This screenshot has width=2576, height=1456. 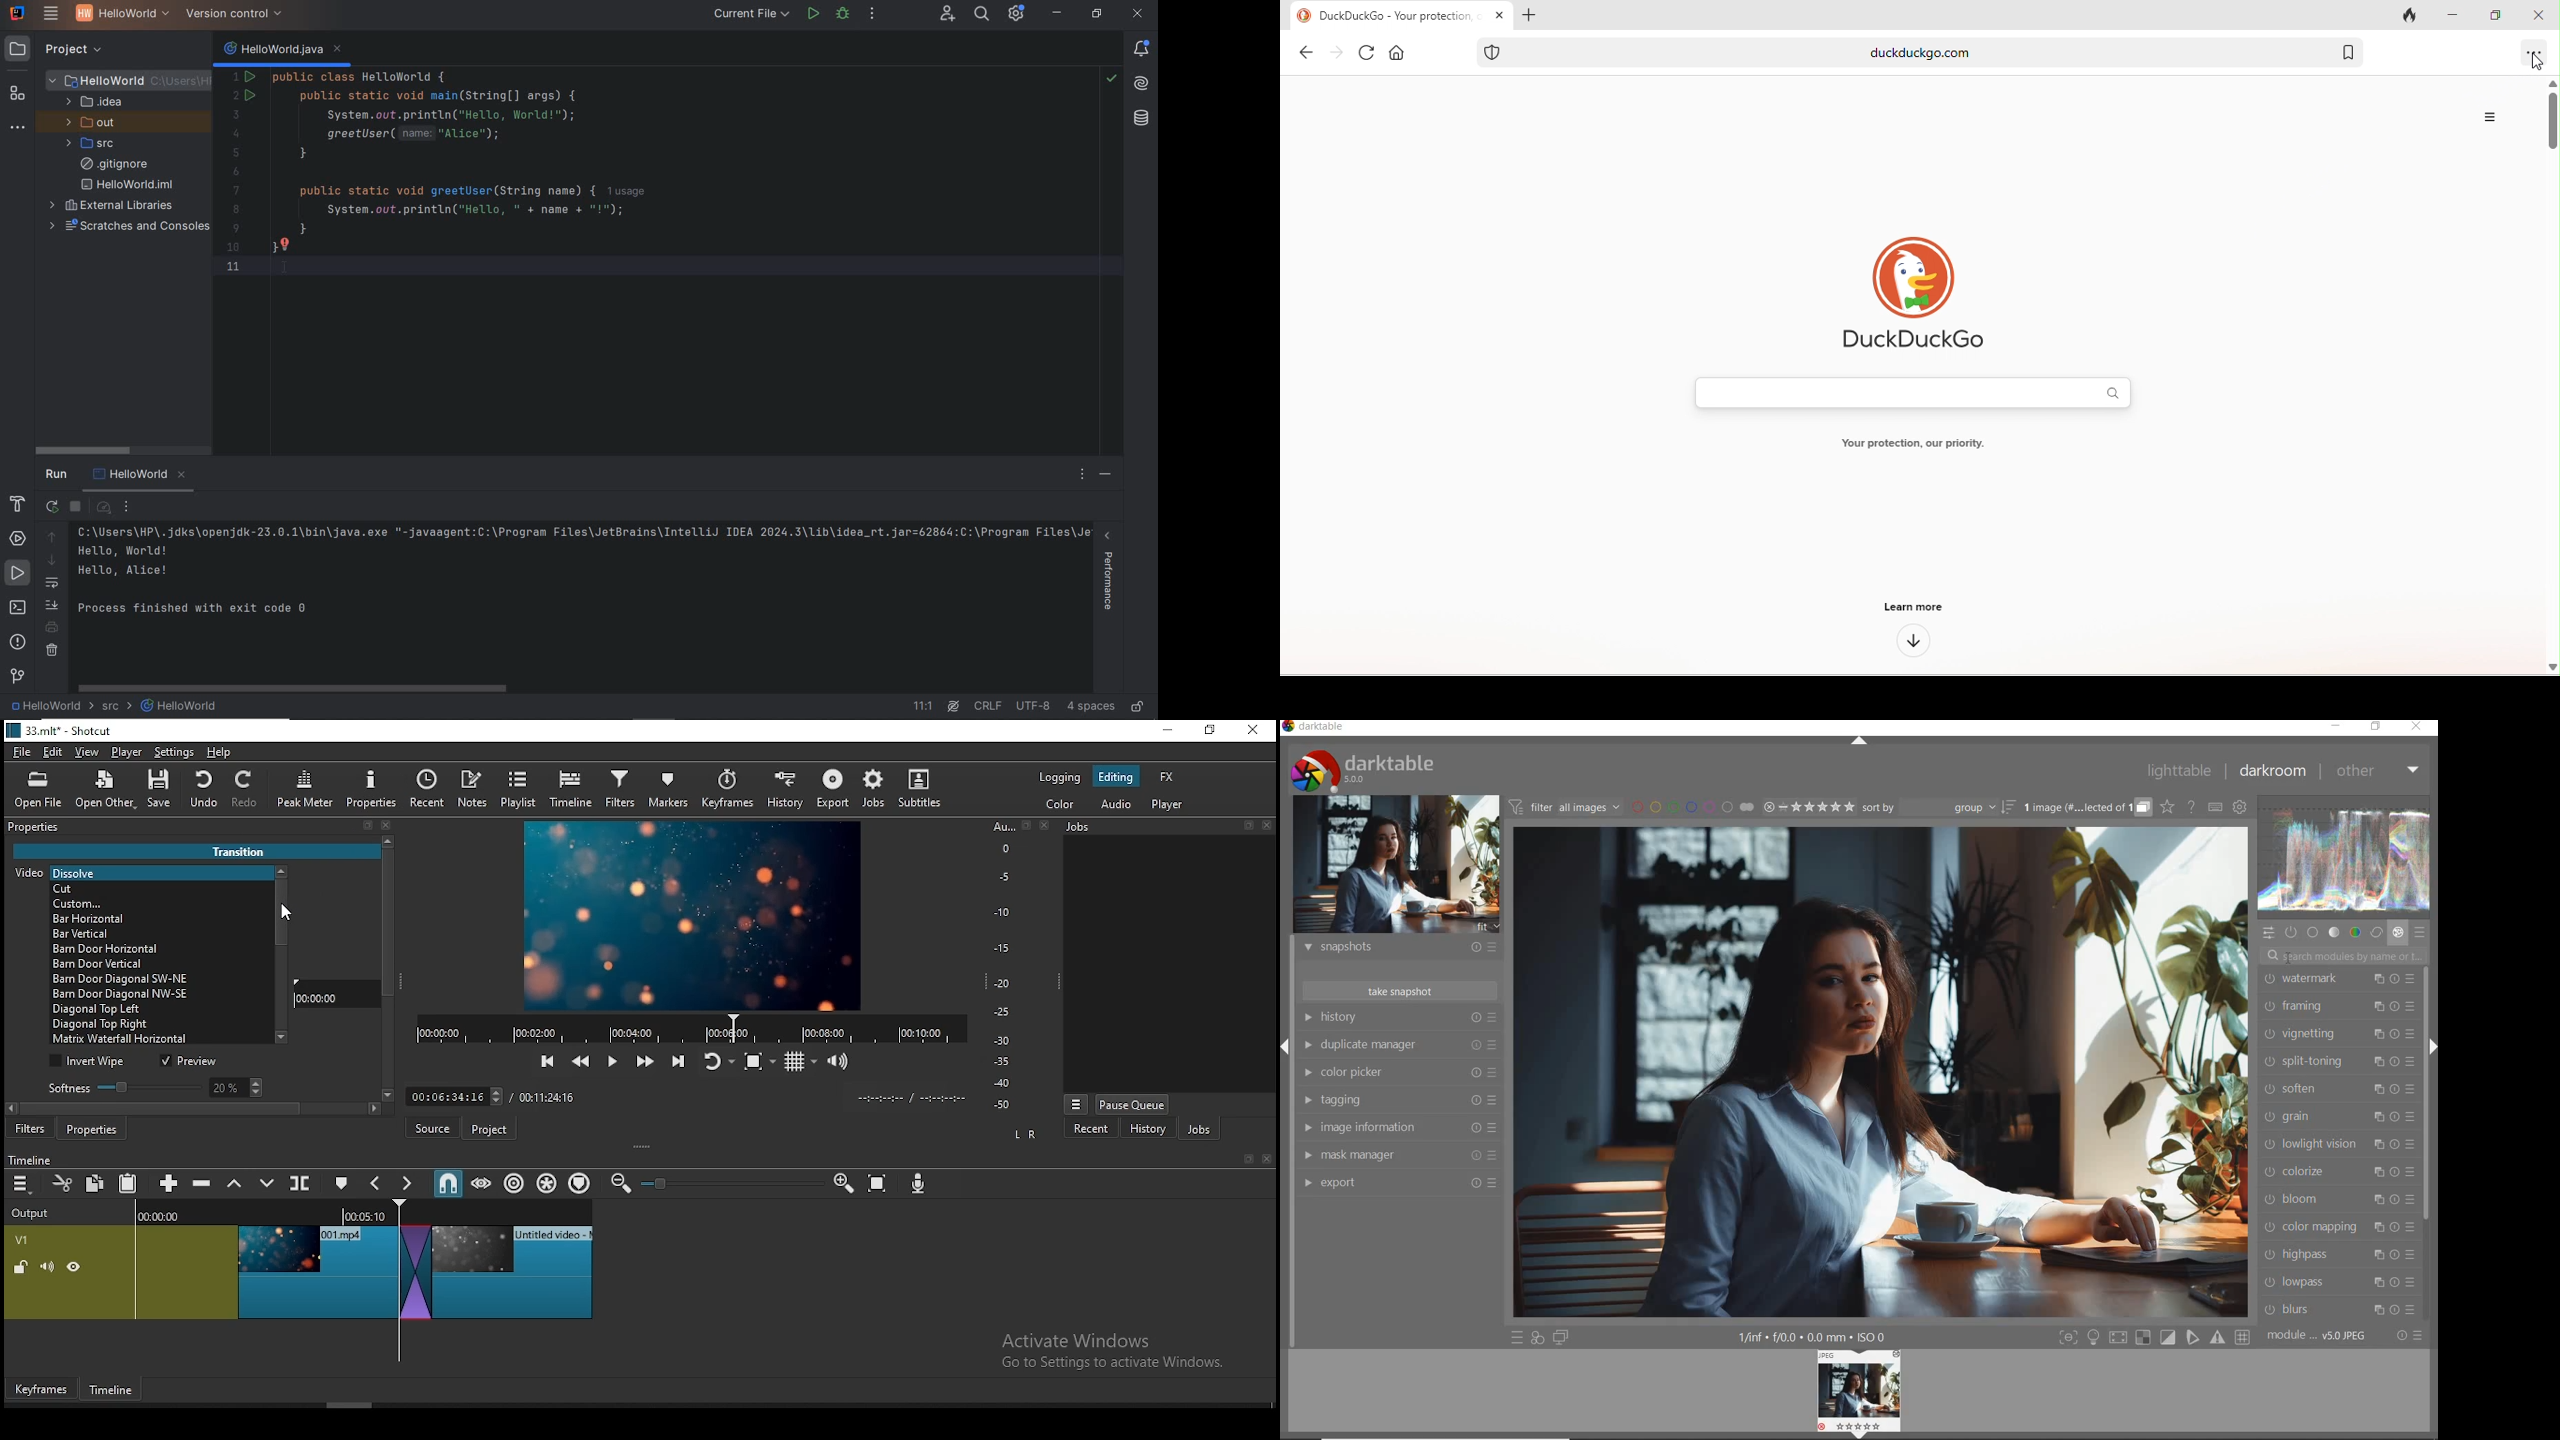 What do you see at coordinates (1401, 55) in the screenshot?
I see `home` at bounding box center [1401, 55].